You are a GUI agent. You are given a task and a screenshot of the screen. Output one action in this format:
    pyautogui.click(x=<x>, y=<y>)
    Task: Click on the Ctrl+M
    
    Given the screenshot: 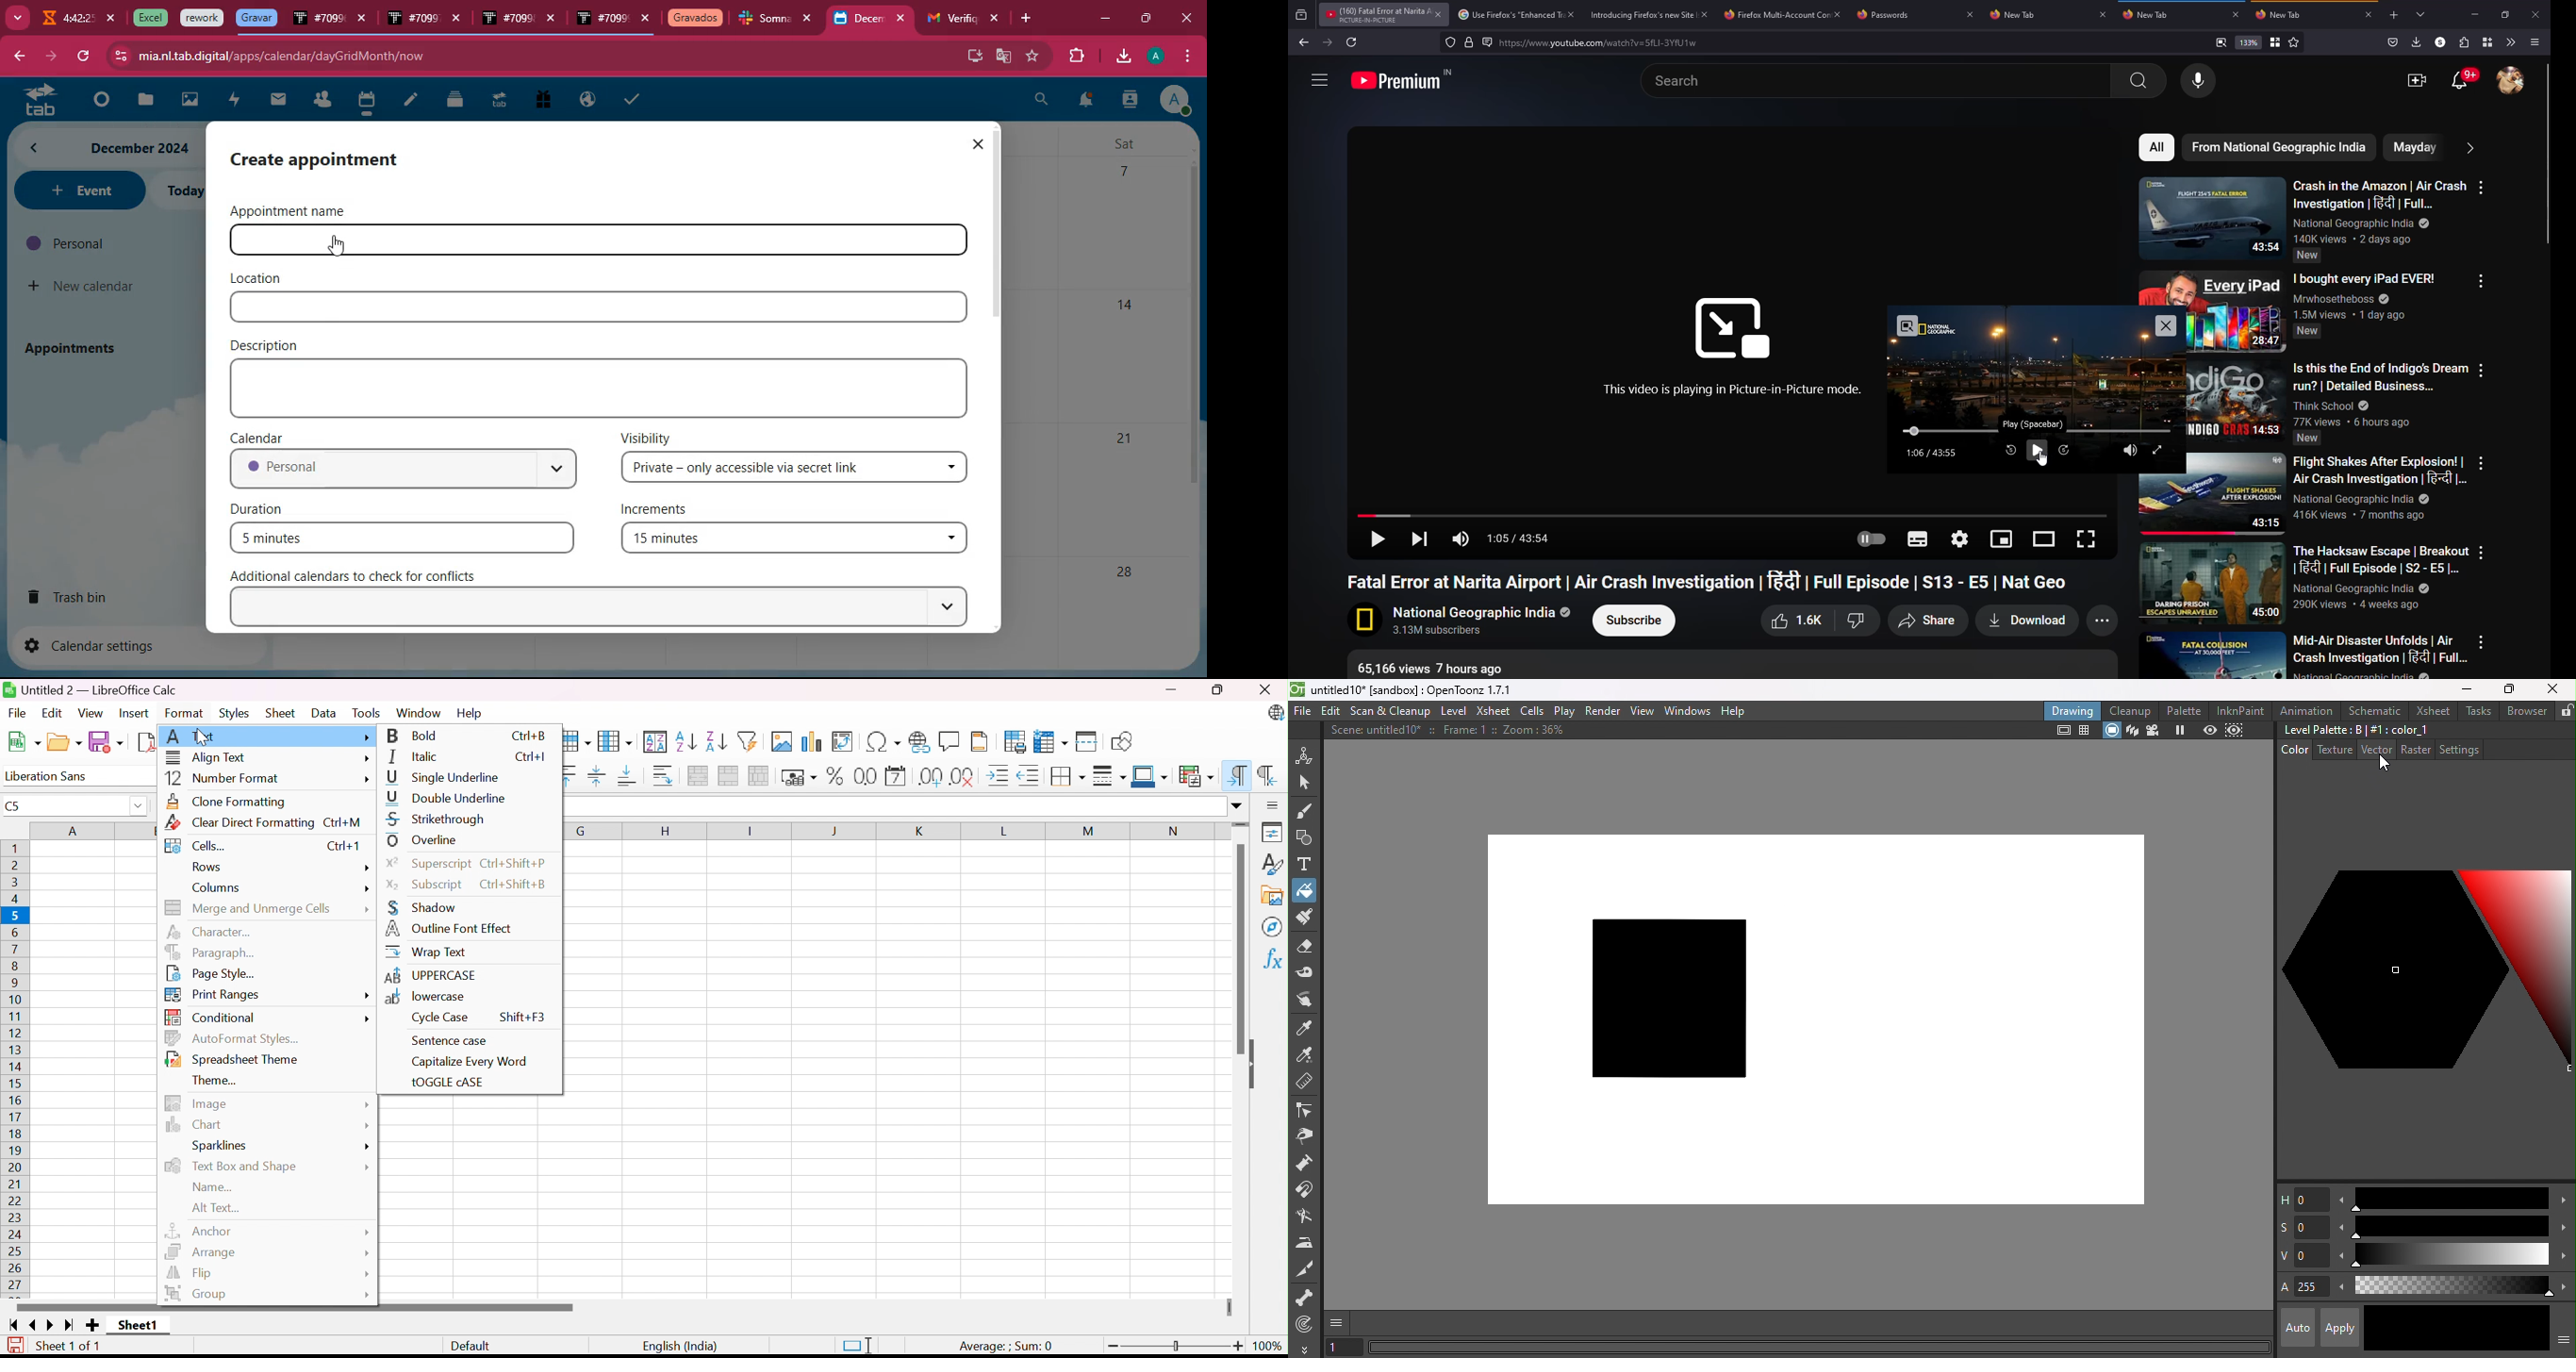 What is the action you would take?
    pyautogui.click(x=346, y=821)
    